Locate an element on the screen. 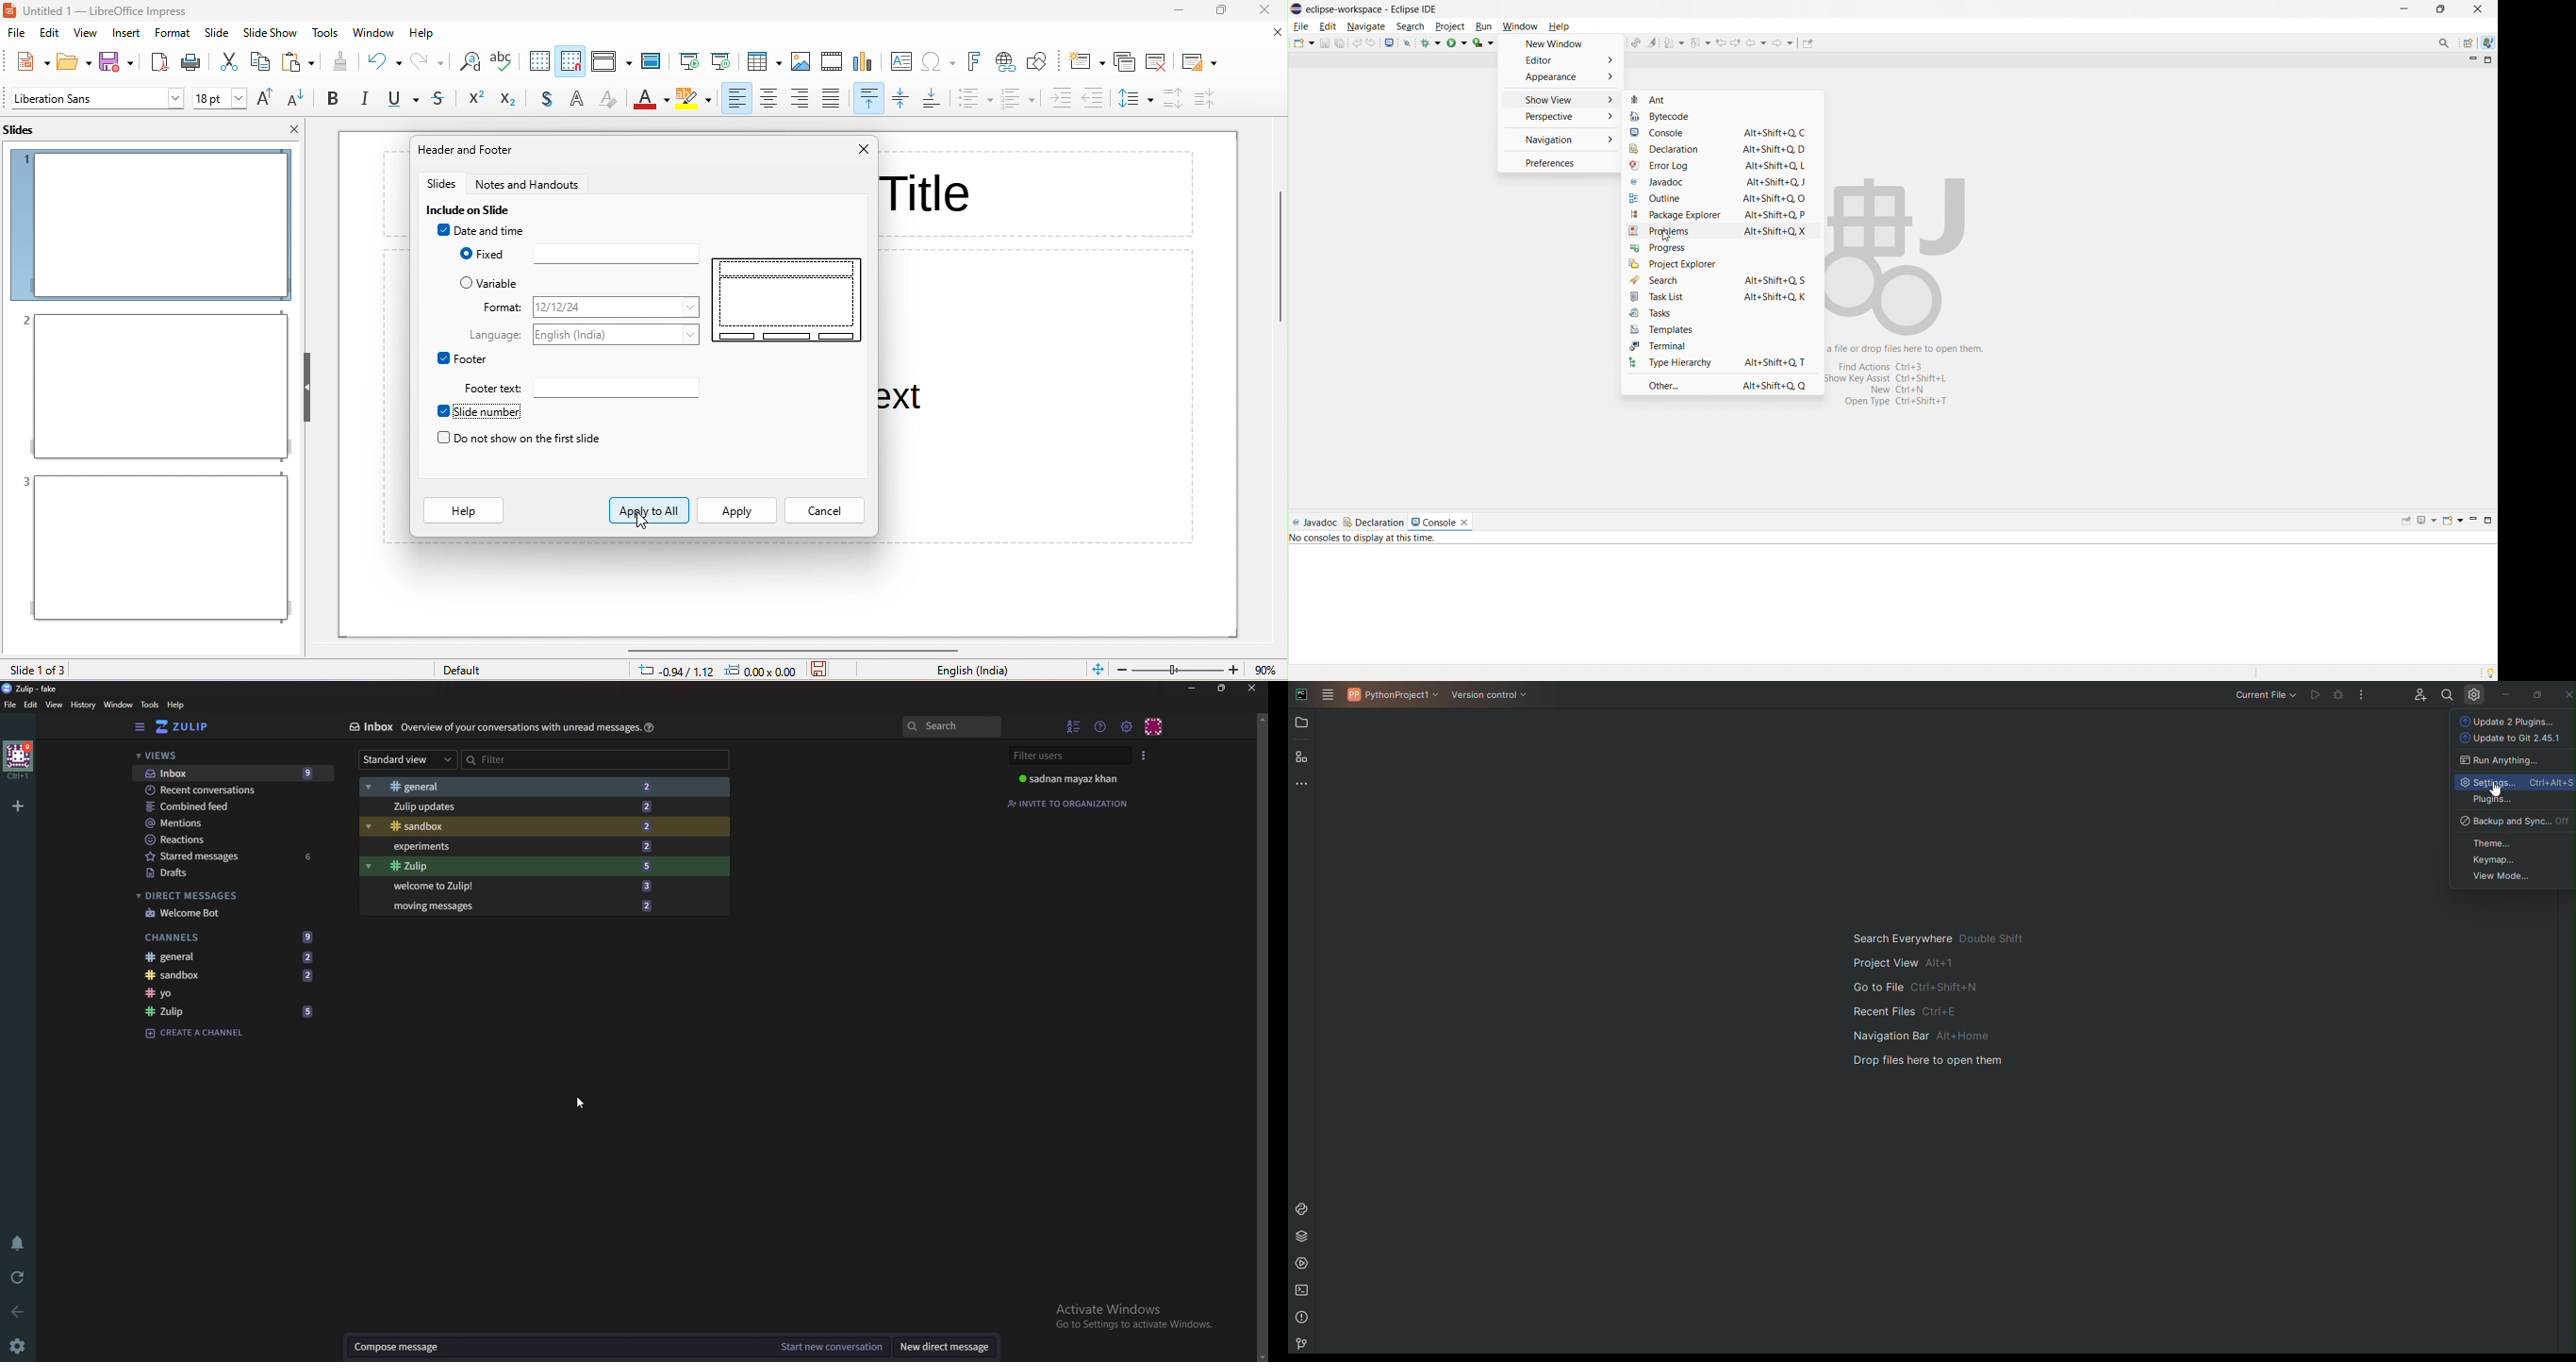 This screenshot has width=2576, height=1372. Channels is located at coordinates (230, 936).